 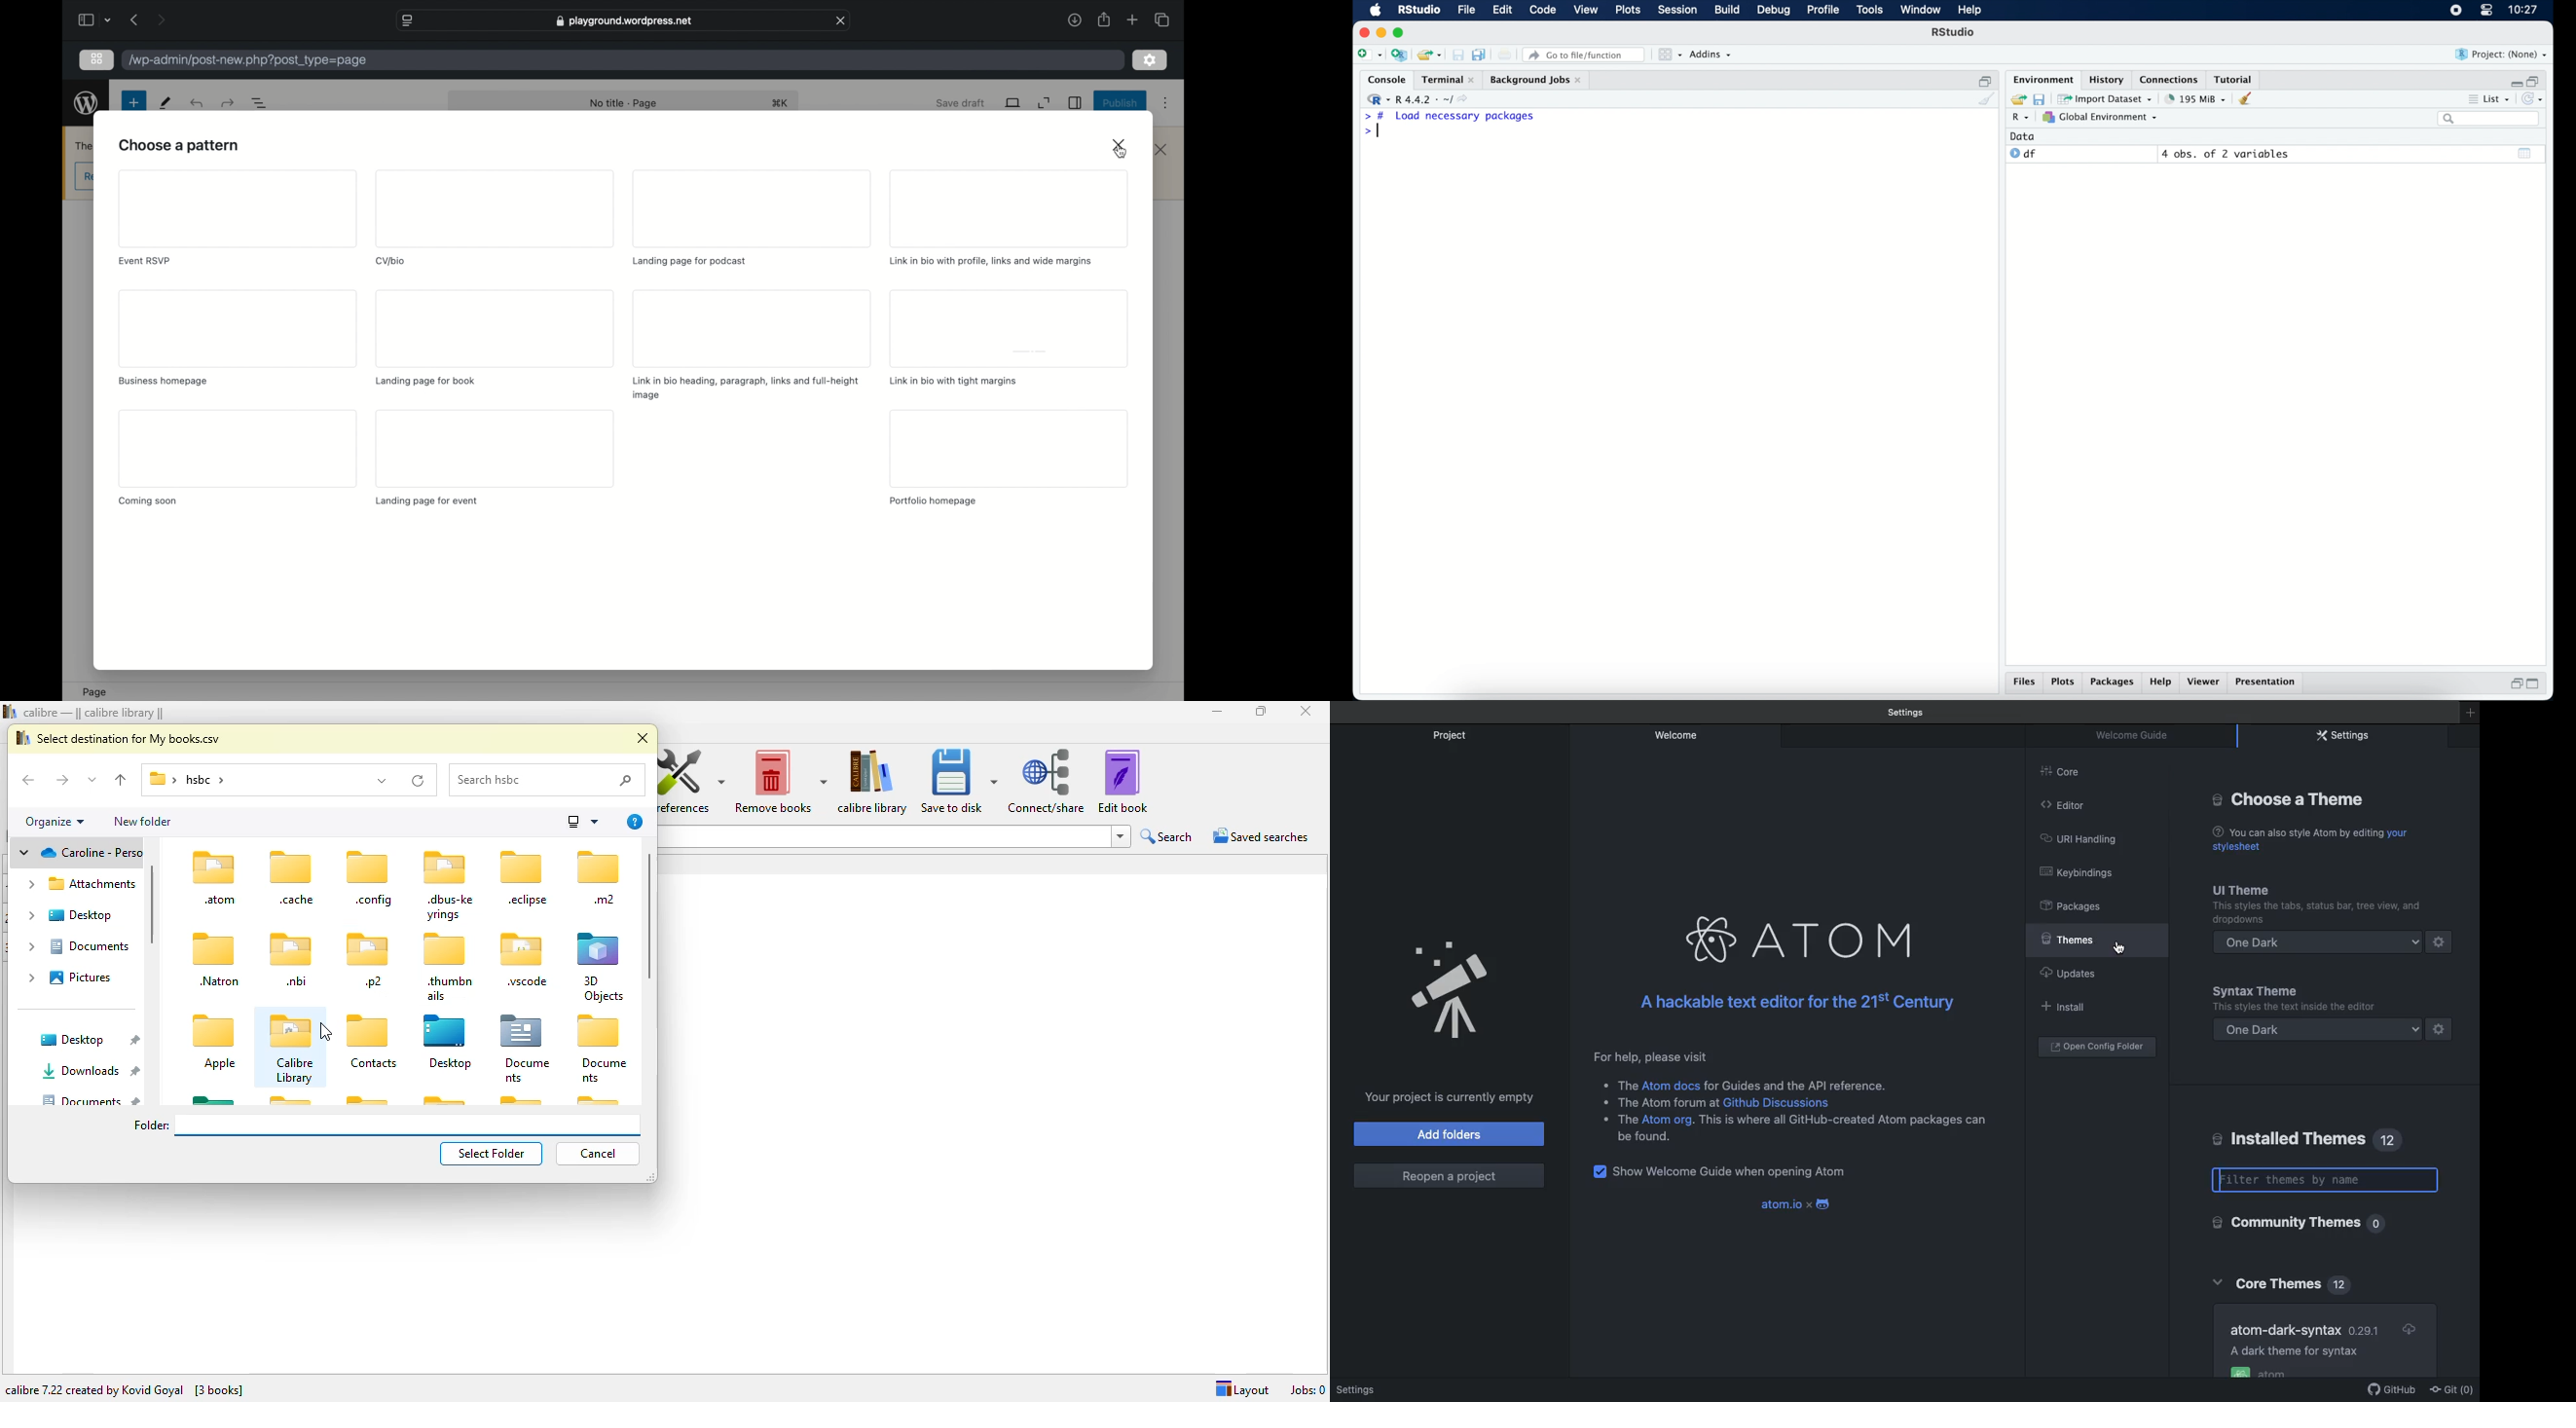 What do you see at coordinates (1429, 55) in the screenshot?
I see `load existing project` at bounding box center [1429, 55].